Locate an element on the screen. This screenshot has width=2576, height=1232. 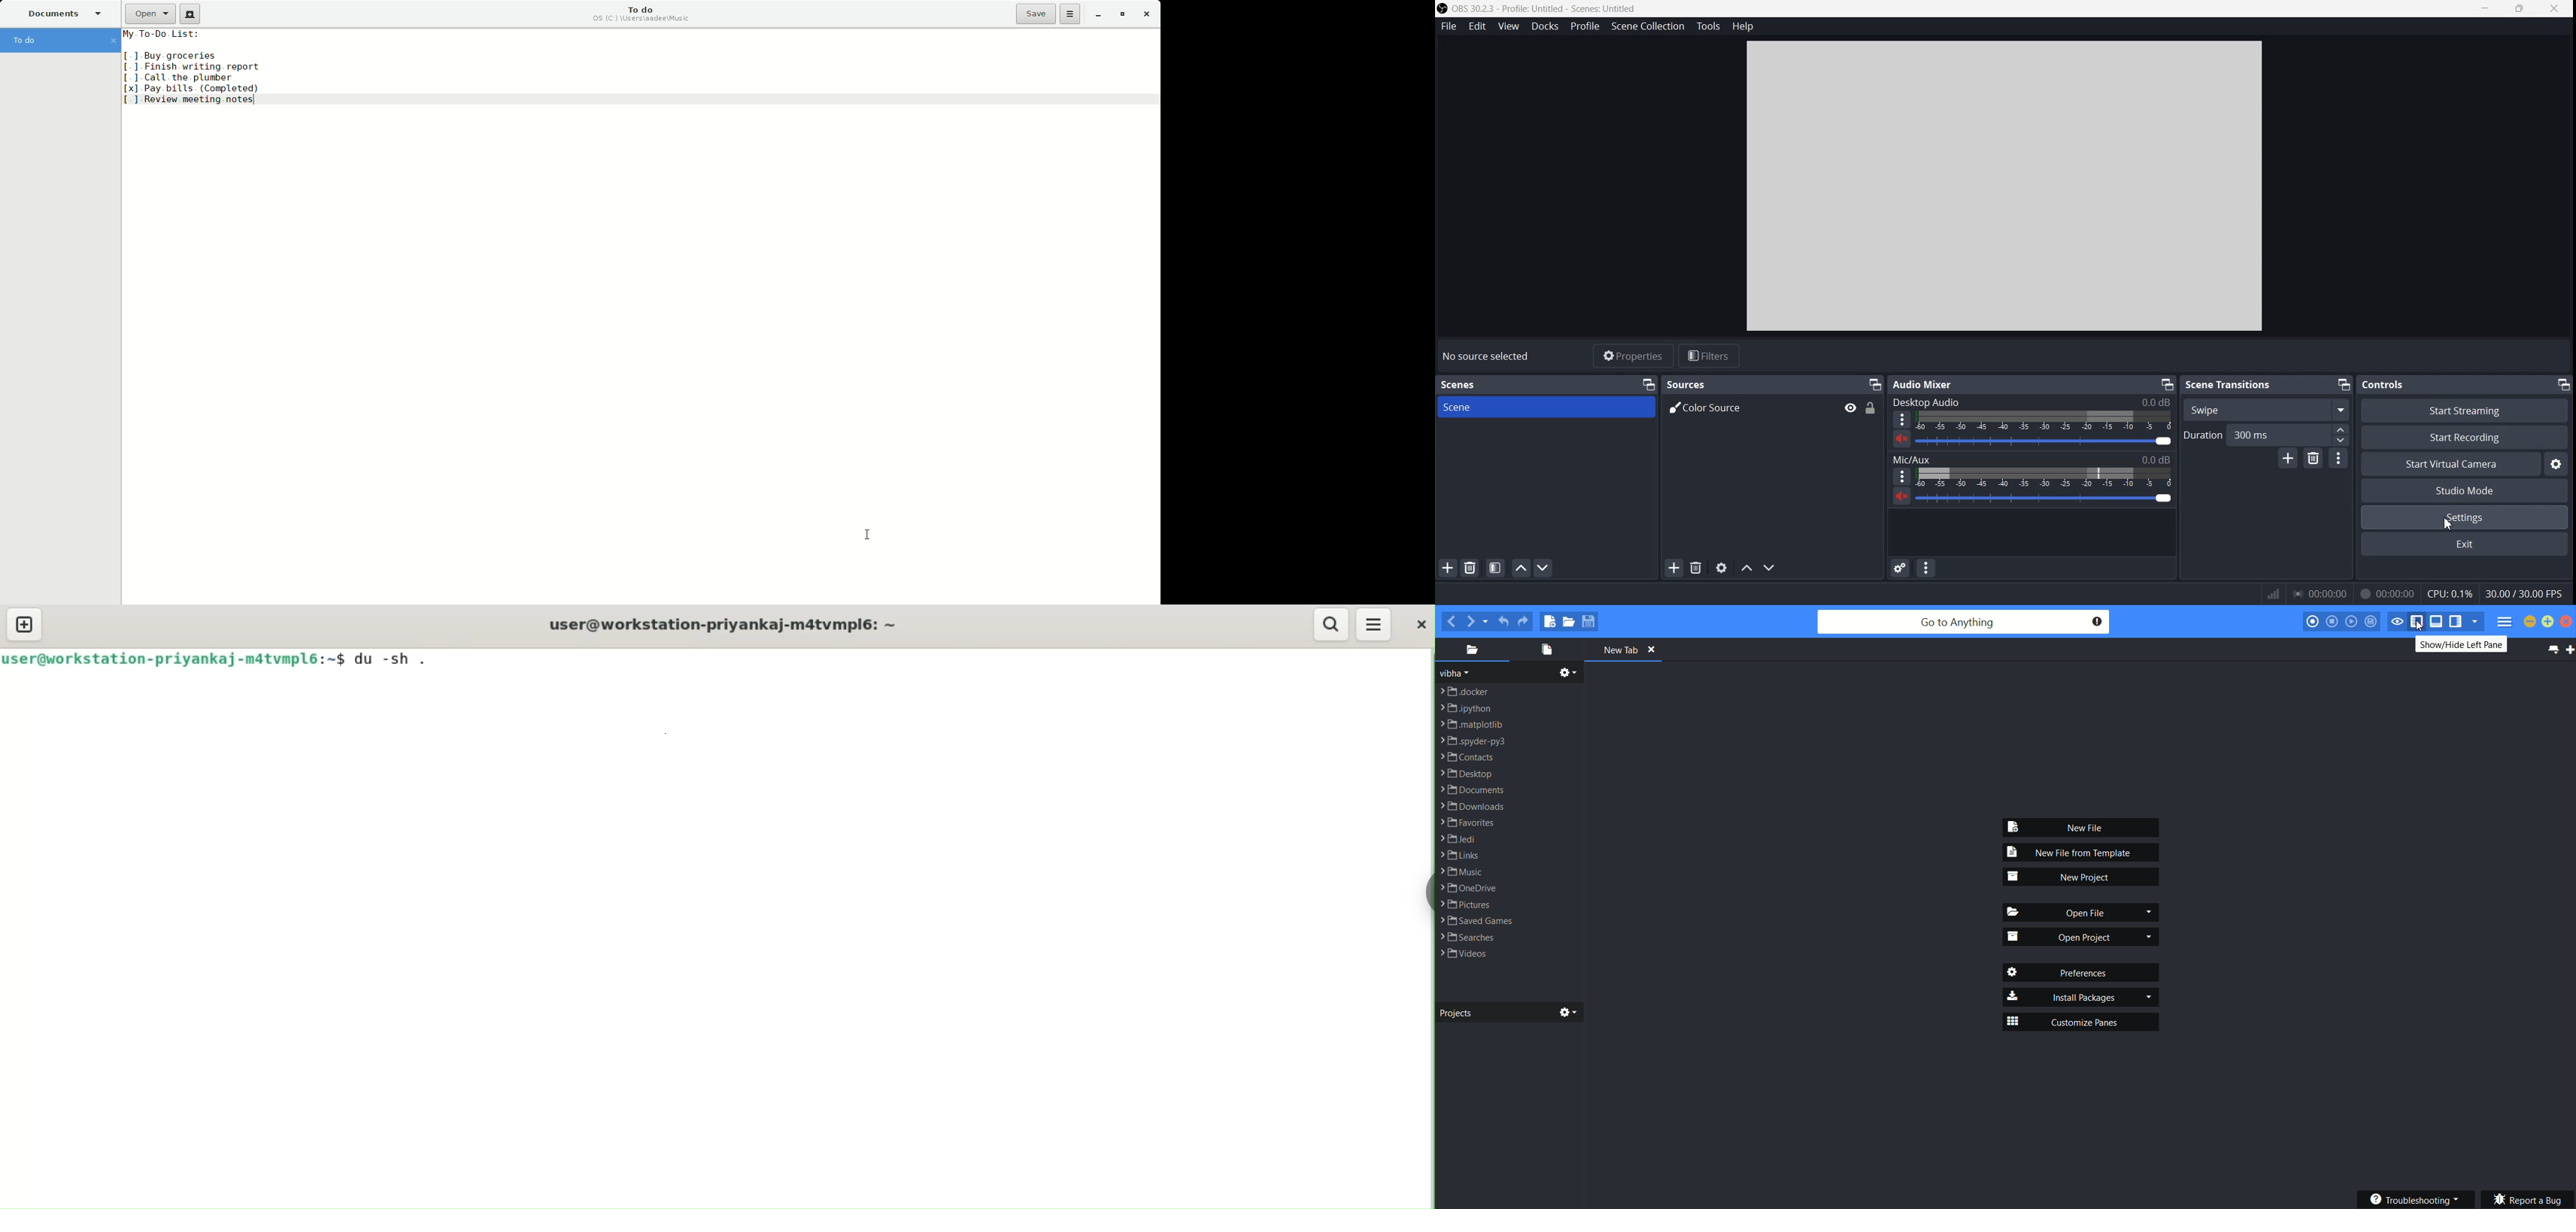
Options is located at coordinates (1073, 15).